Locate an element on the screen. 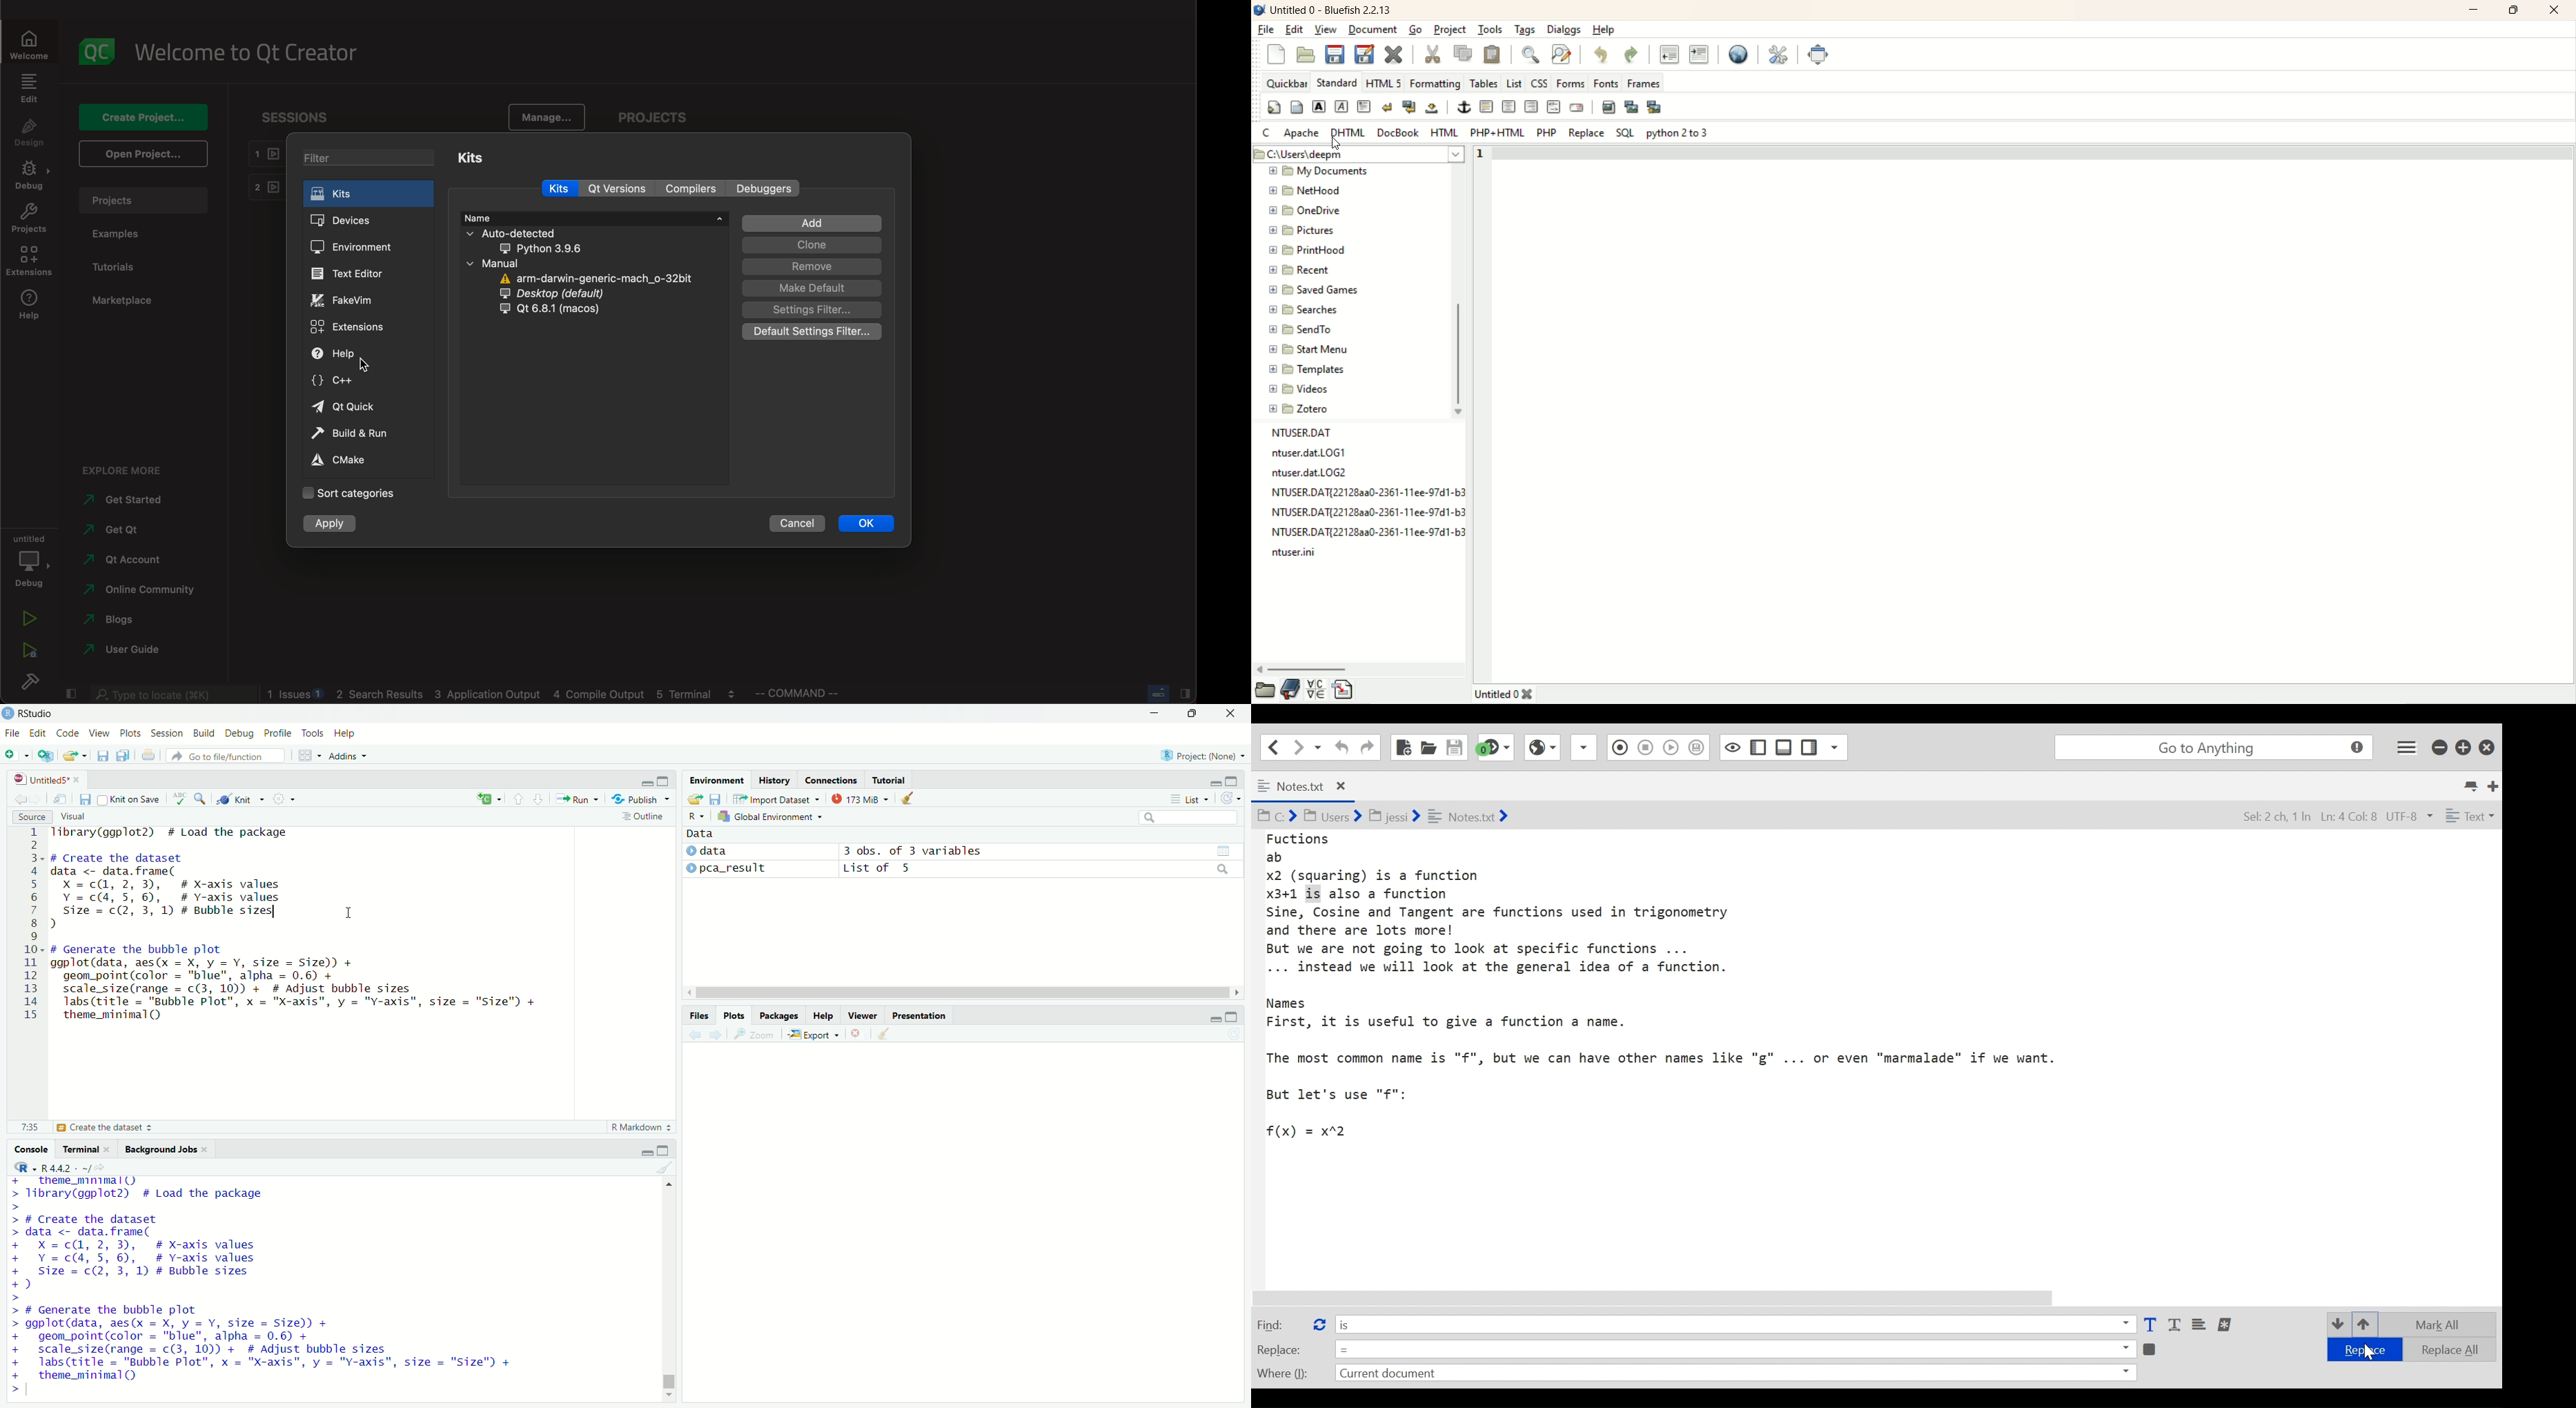 The image size is (2576, 1428). New Tab is located at coordinates (2494, 785).